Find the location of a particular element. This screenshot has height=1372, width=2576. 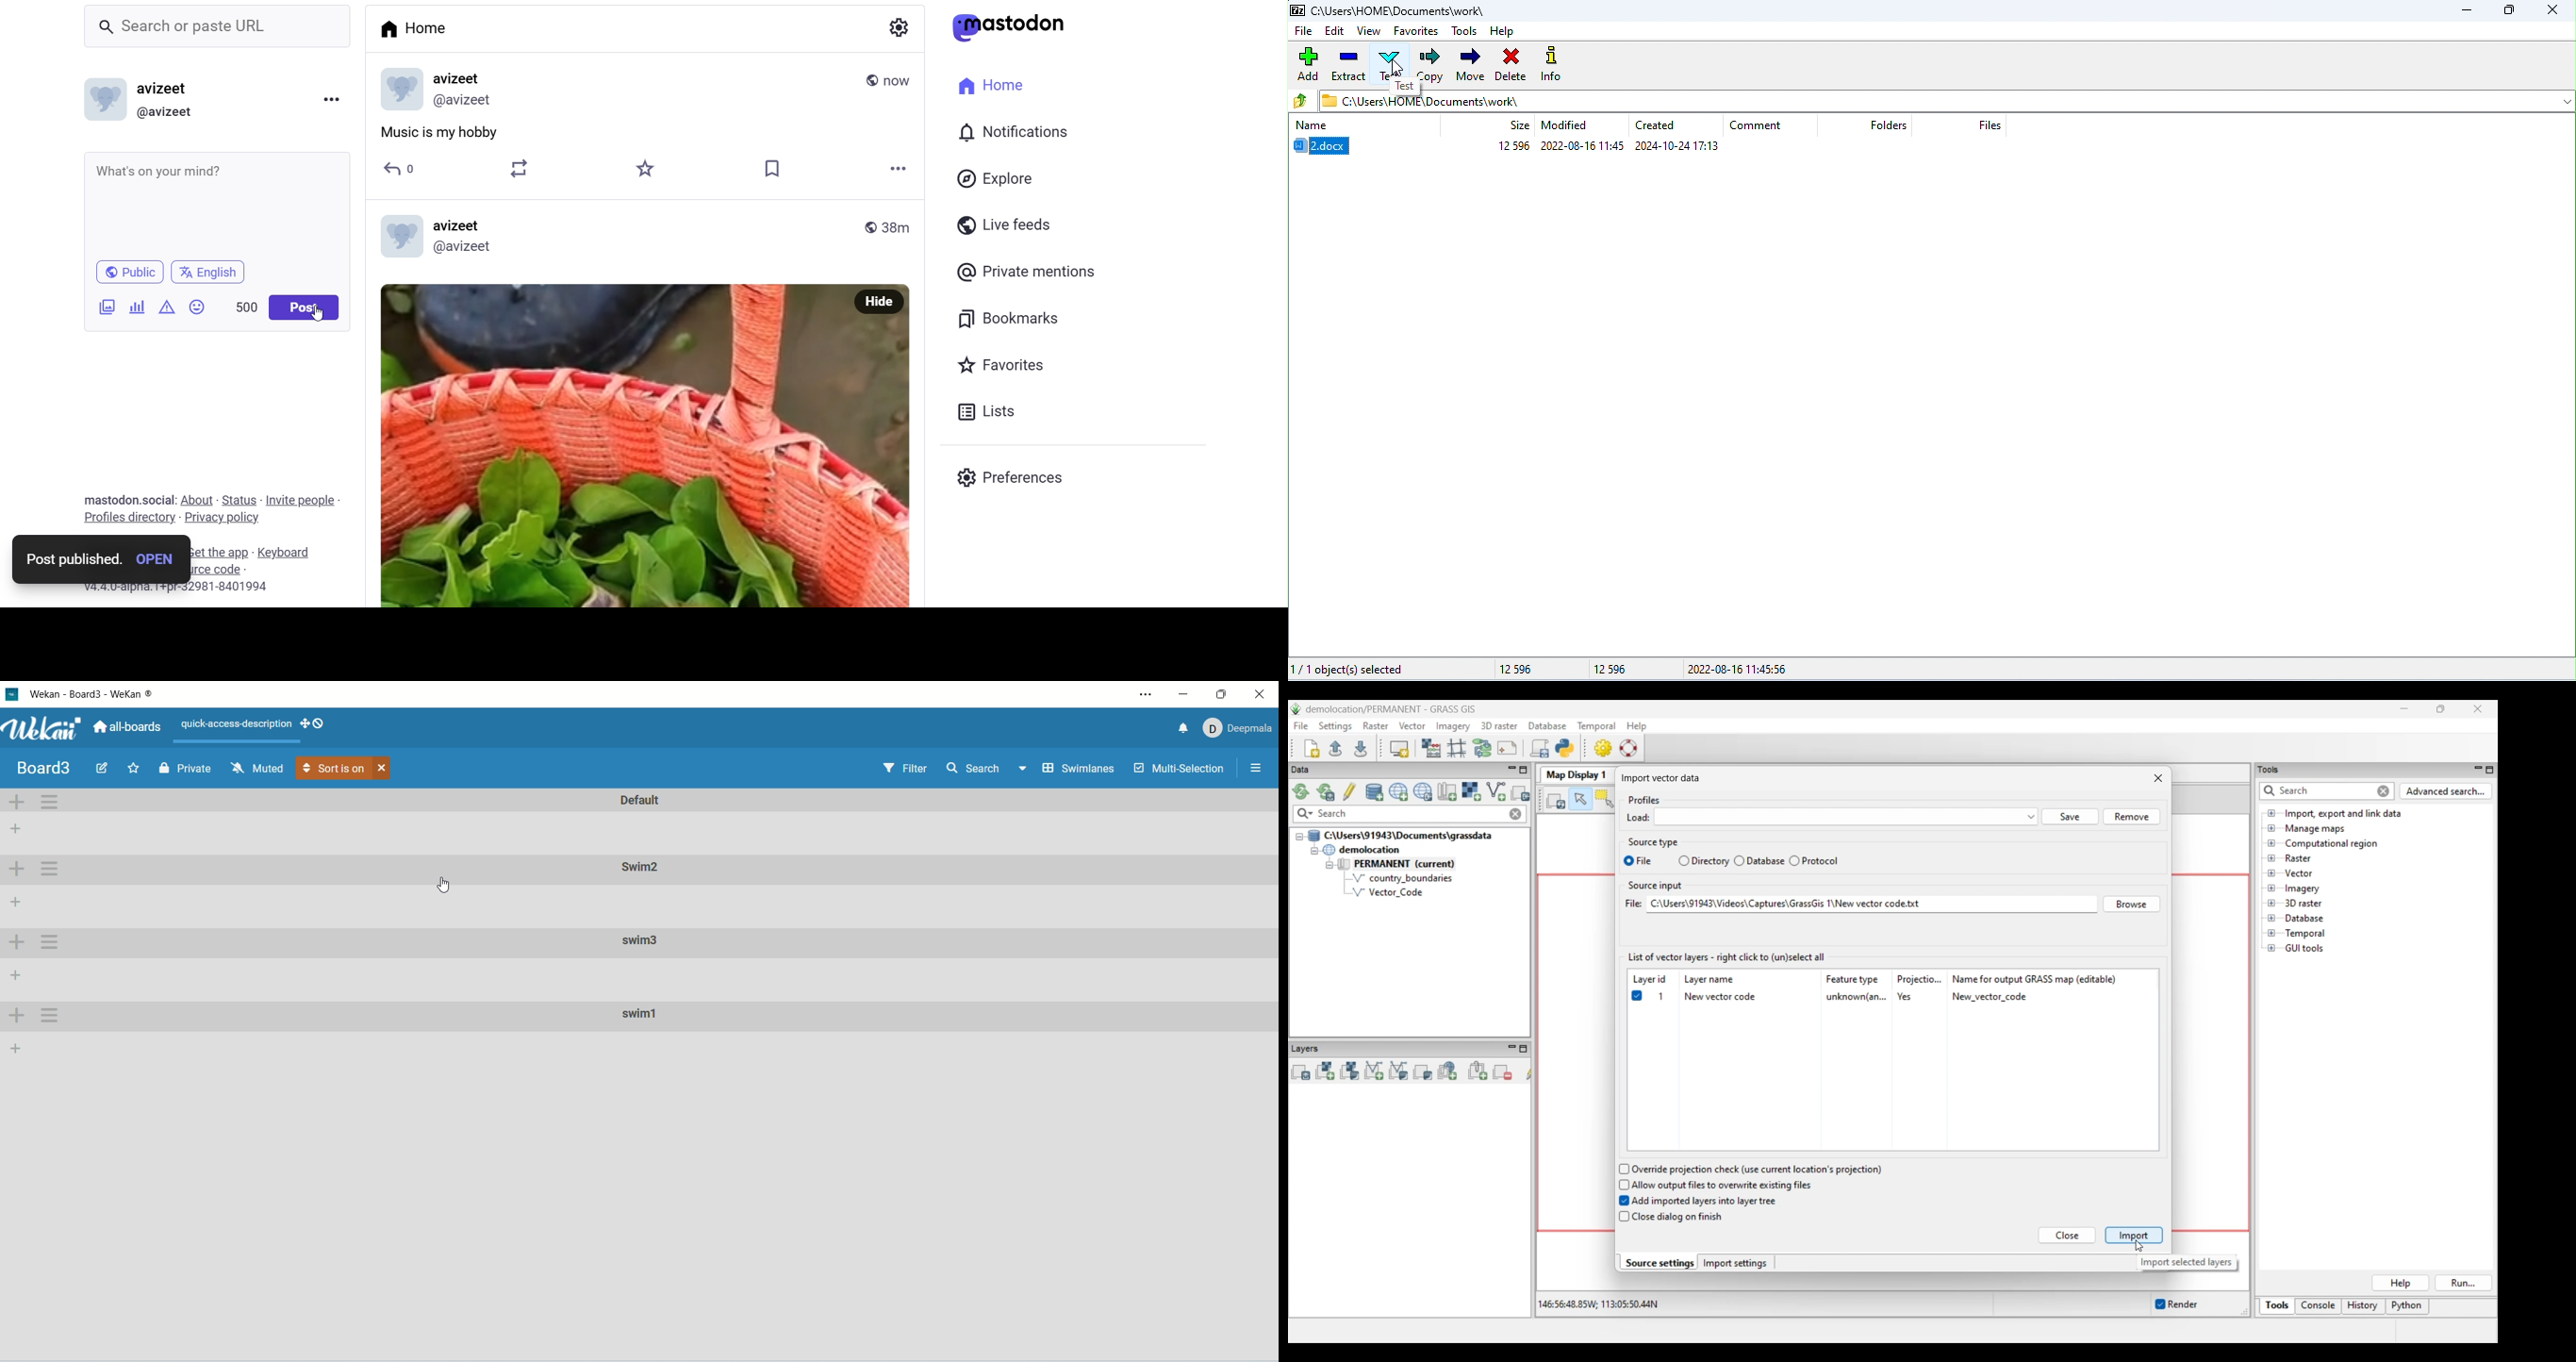

tools is located at coordinates (1465, 29).